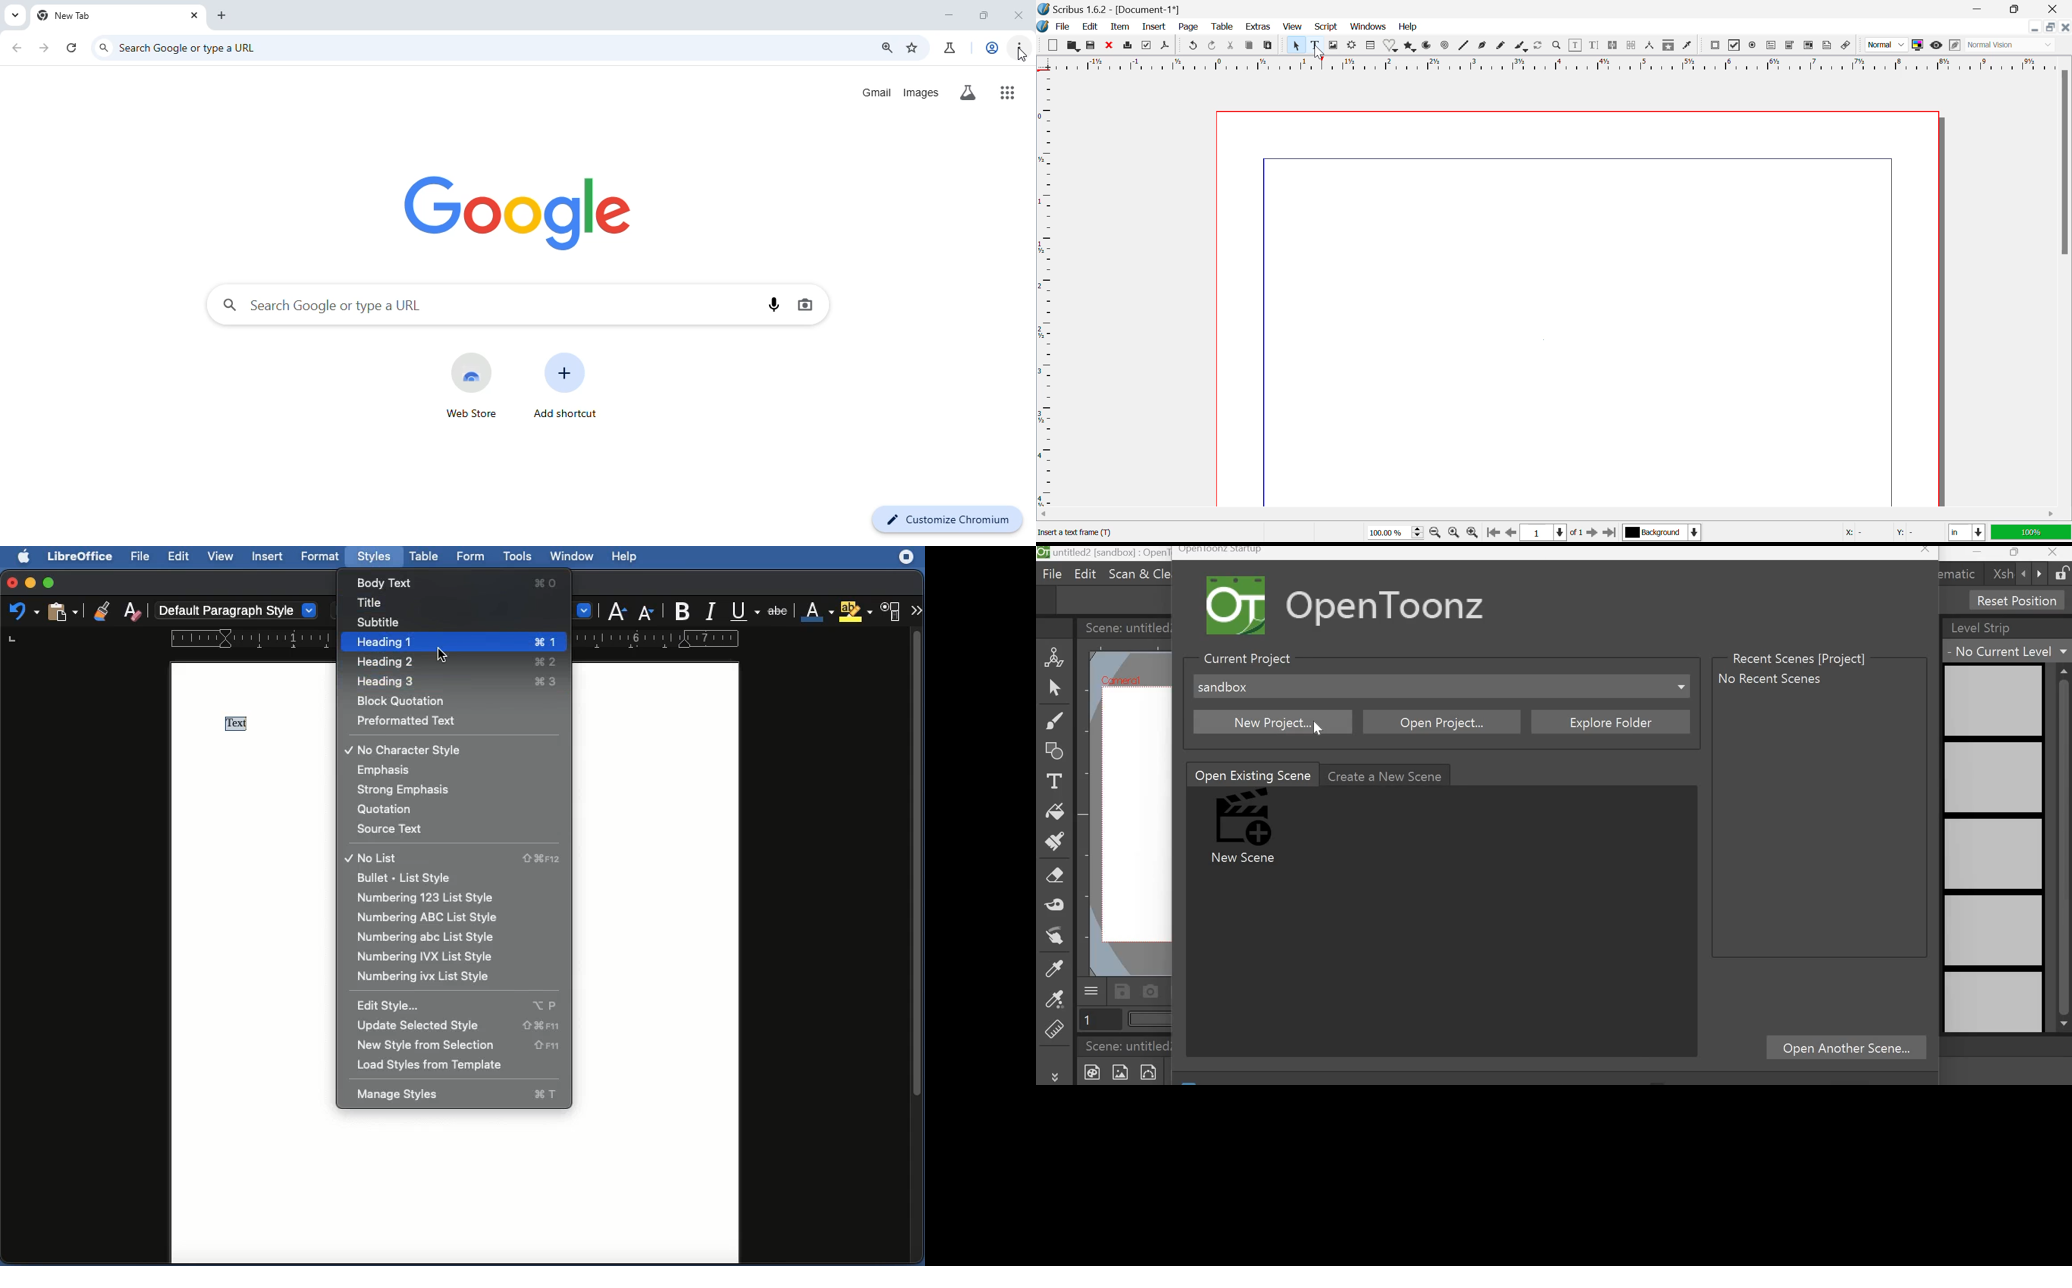  I want to click on Delink Text Frame, so click(1631, 46).